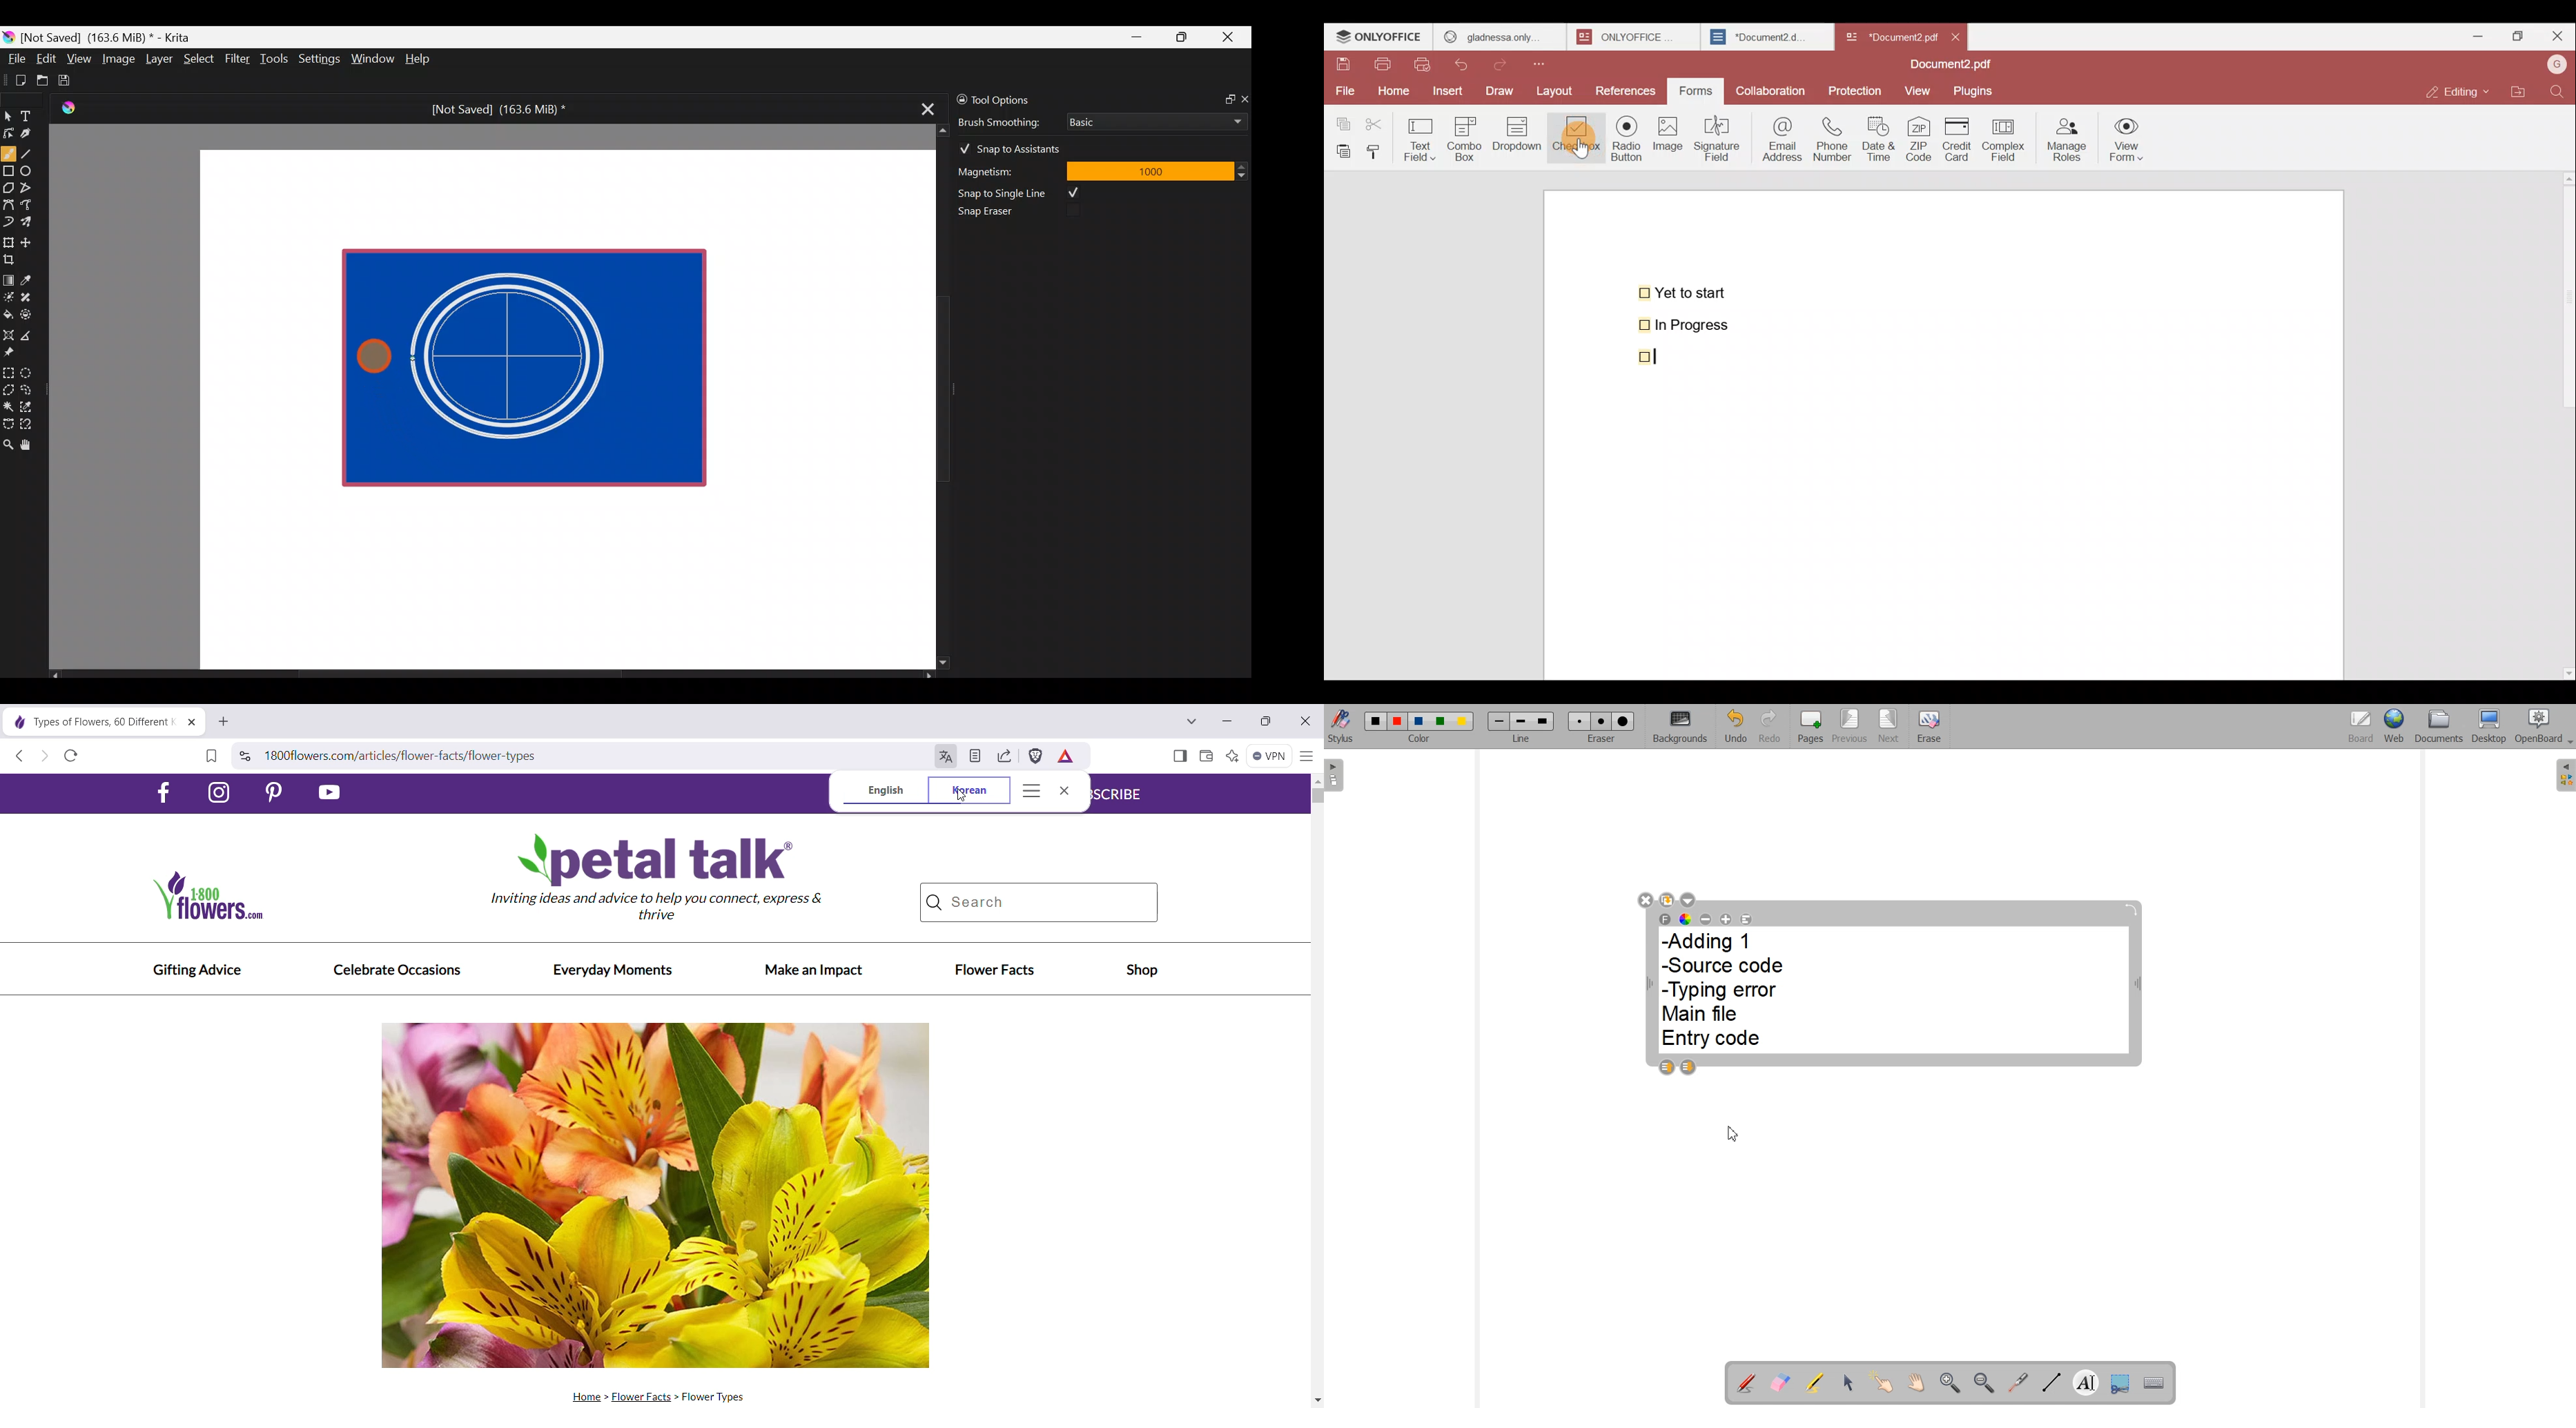 This screenshot has height=1428, width=2576. Describe the element at coordinates (1181, 37) in the screenshot. I see `Maximize` at that location.